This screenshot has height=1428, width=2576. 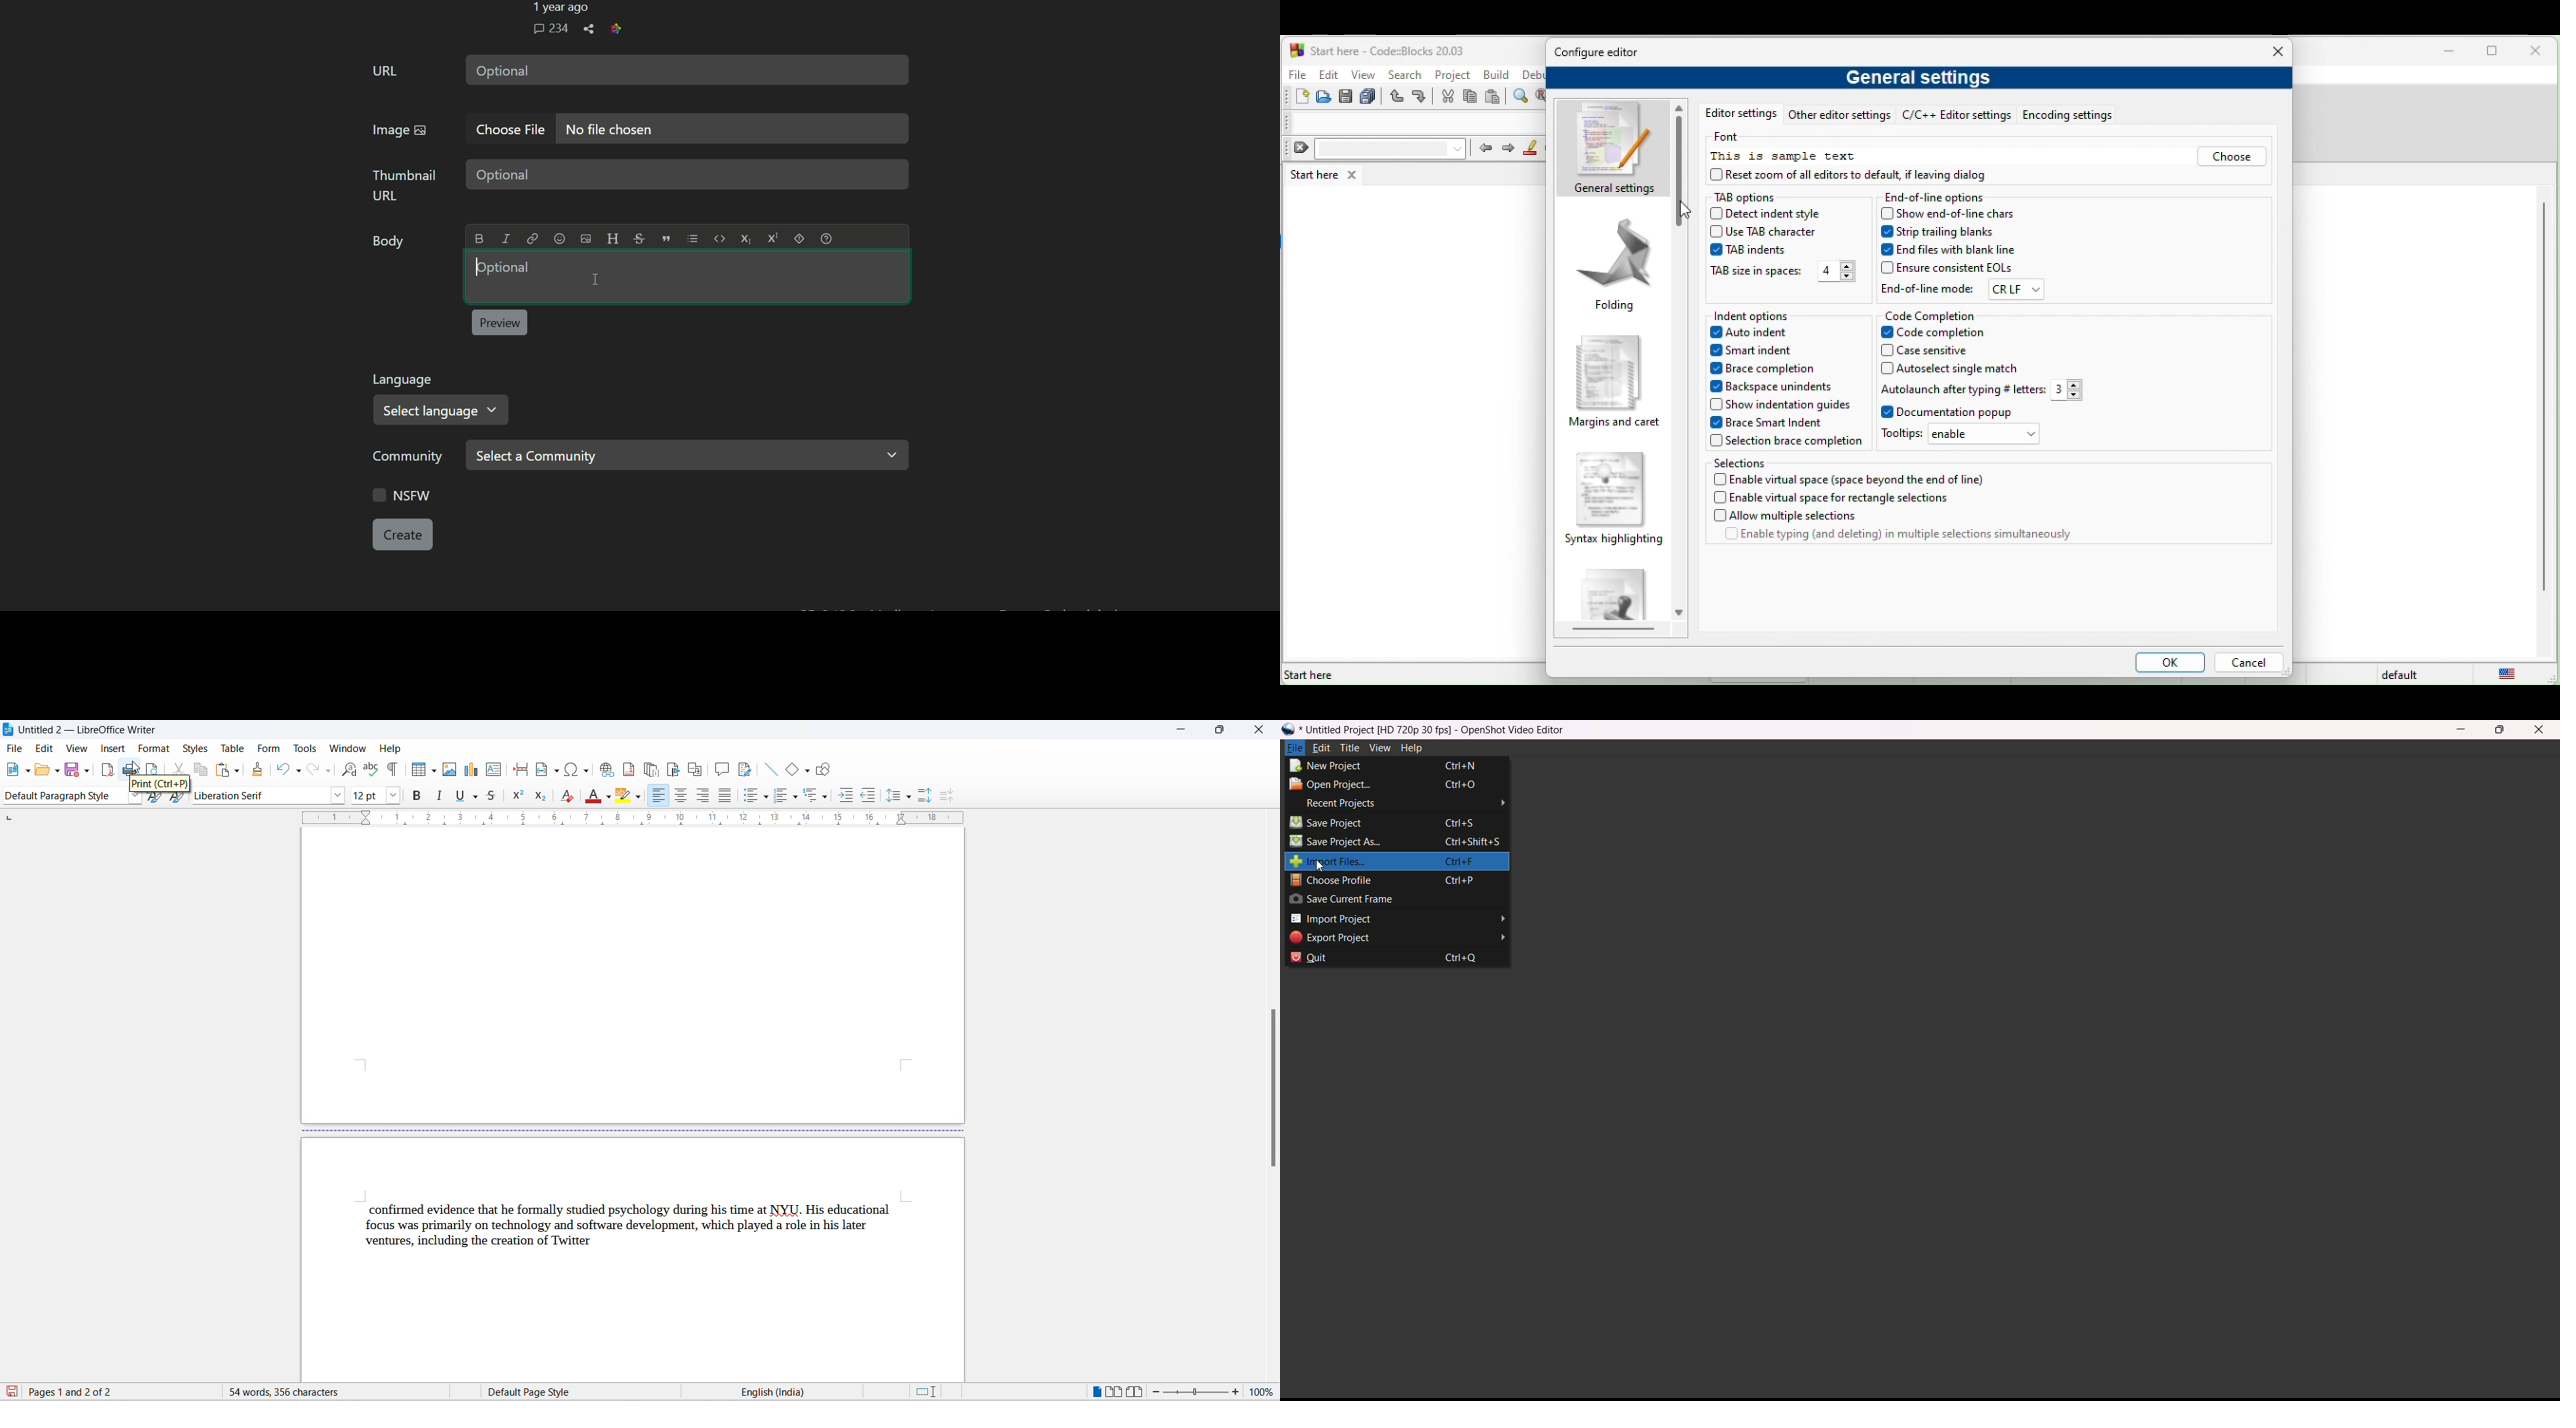 What do you see at coordinates (1448, 97) in the screenshot?
I see `cut` at bounding box center [1448, 97].